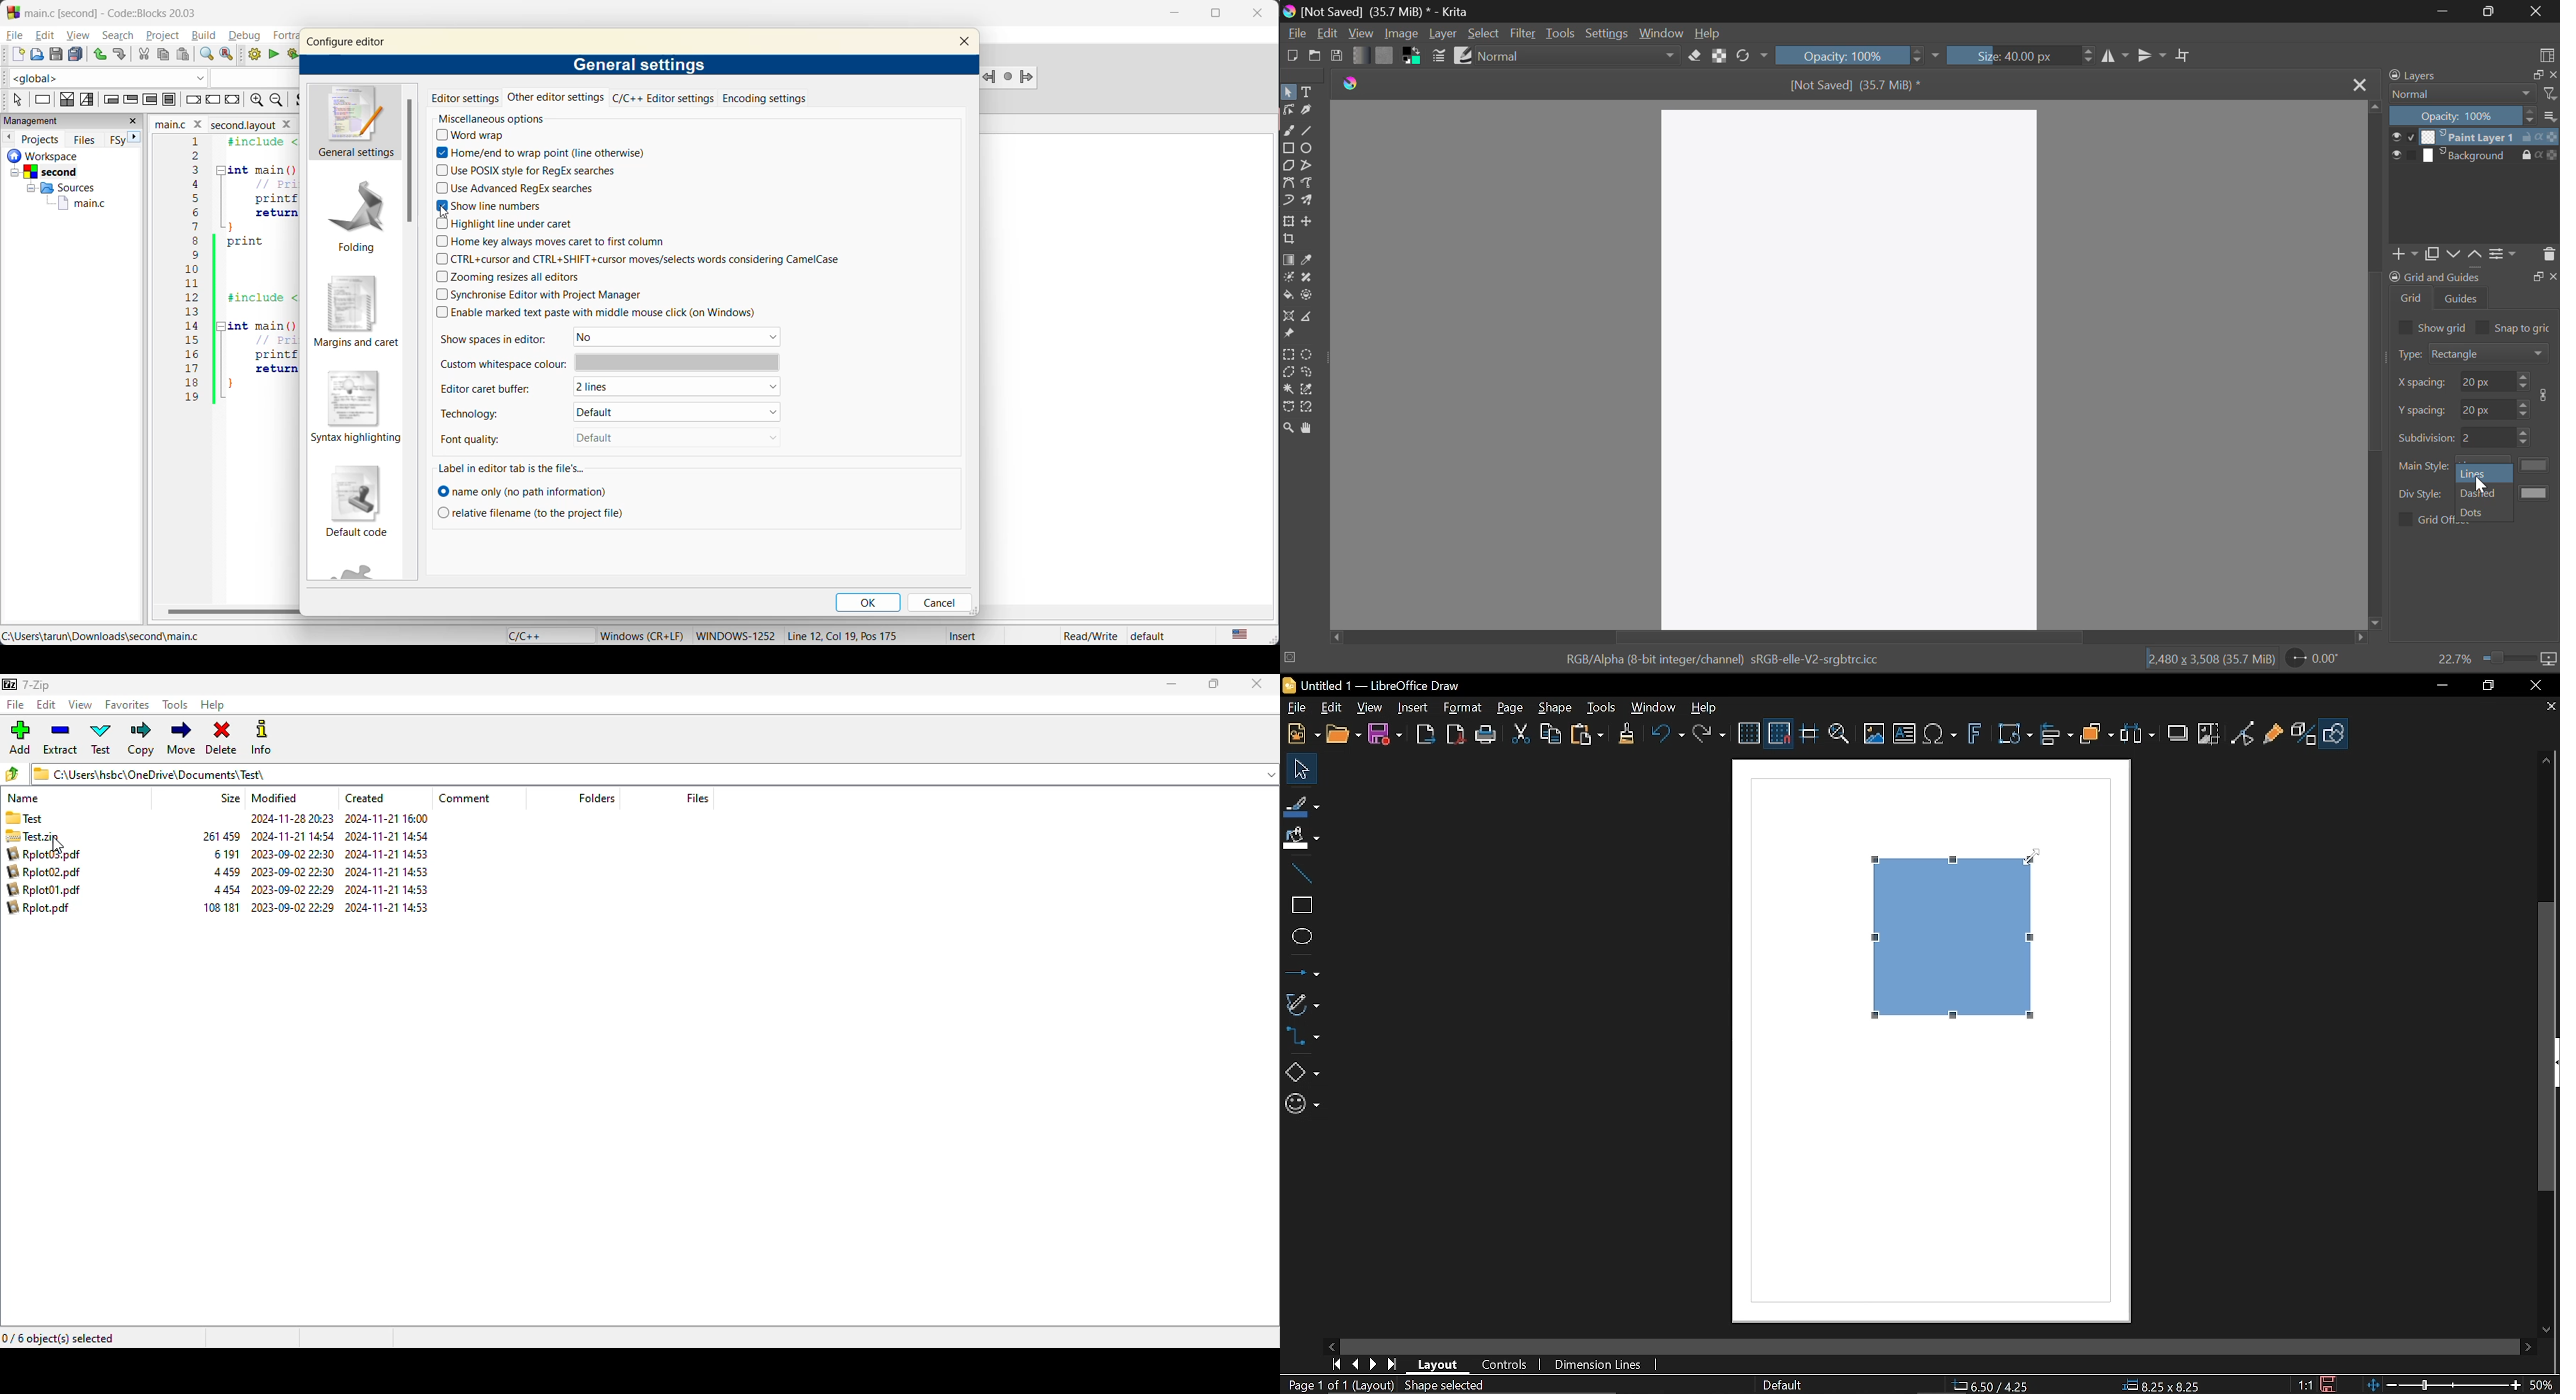 Image resolution: width=2576 pixels, height=1400 pixels. Describe the element at coordinates (1951, 936) in the screenshot. I see `Rectangle (Selected Object )` at that location.